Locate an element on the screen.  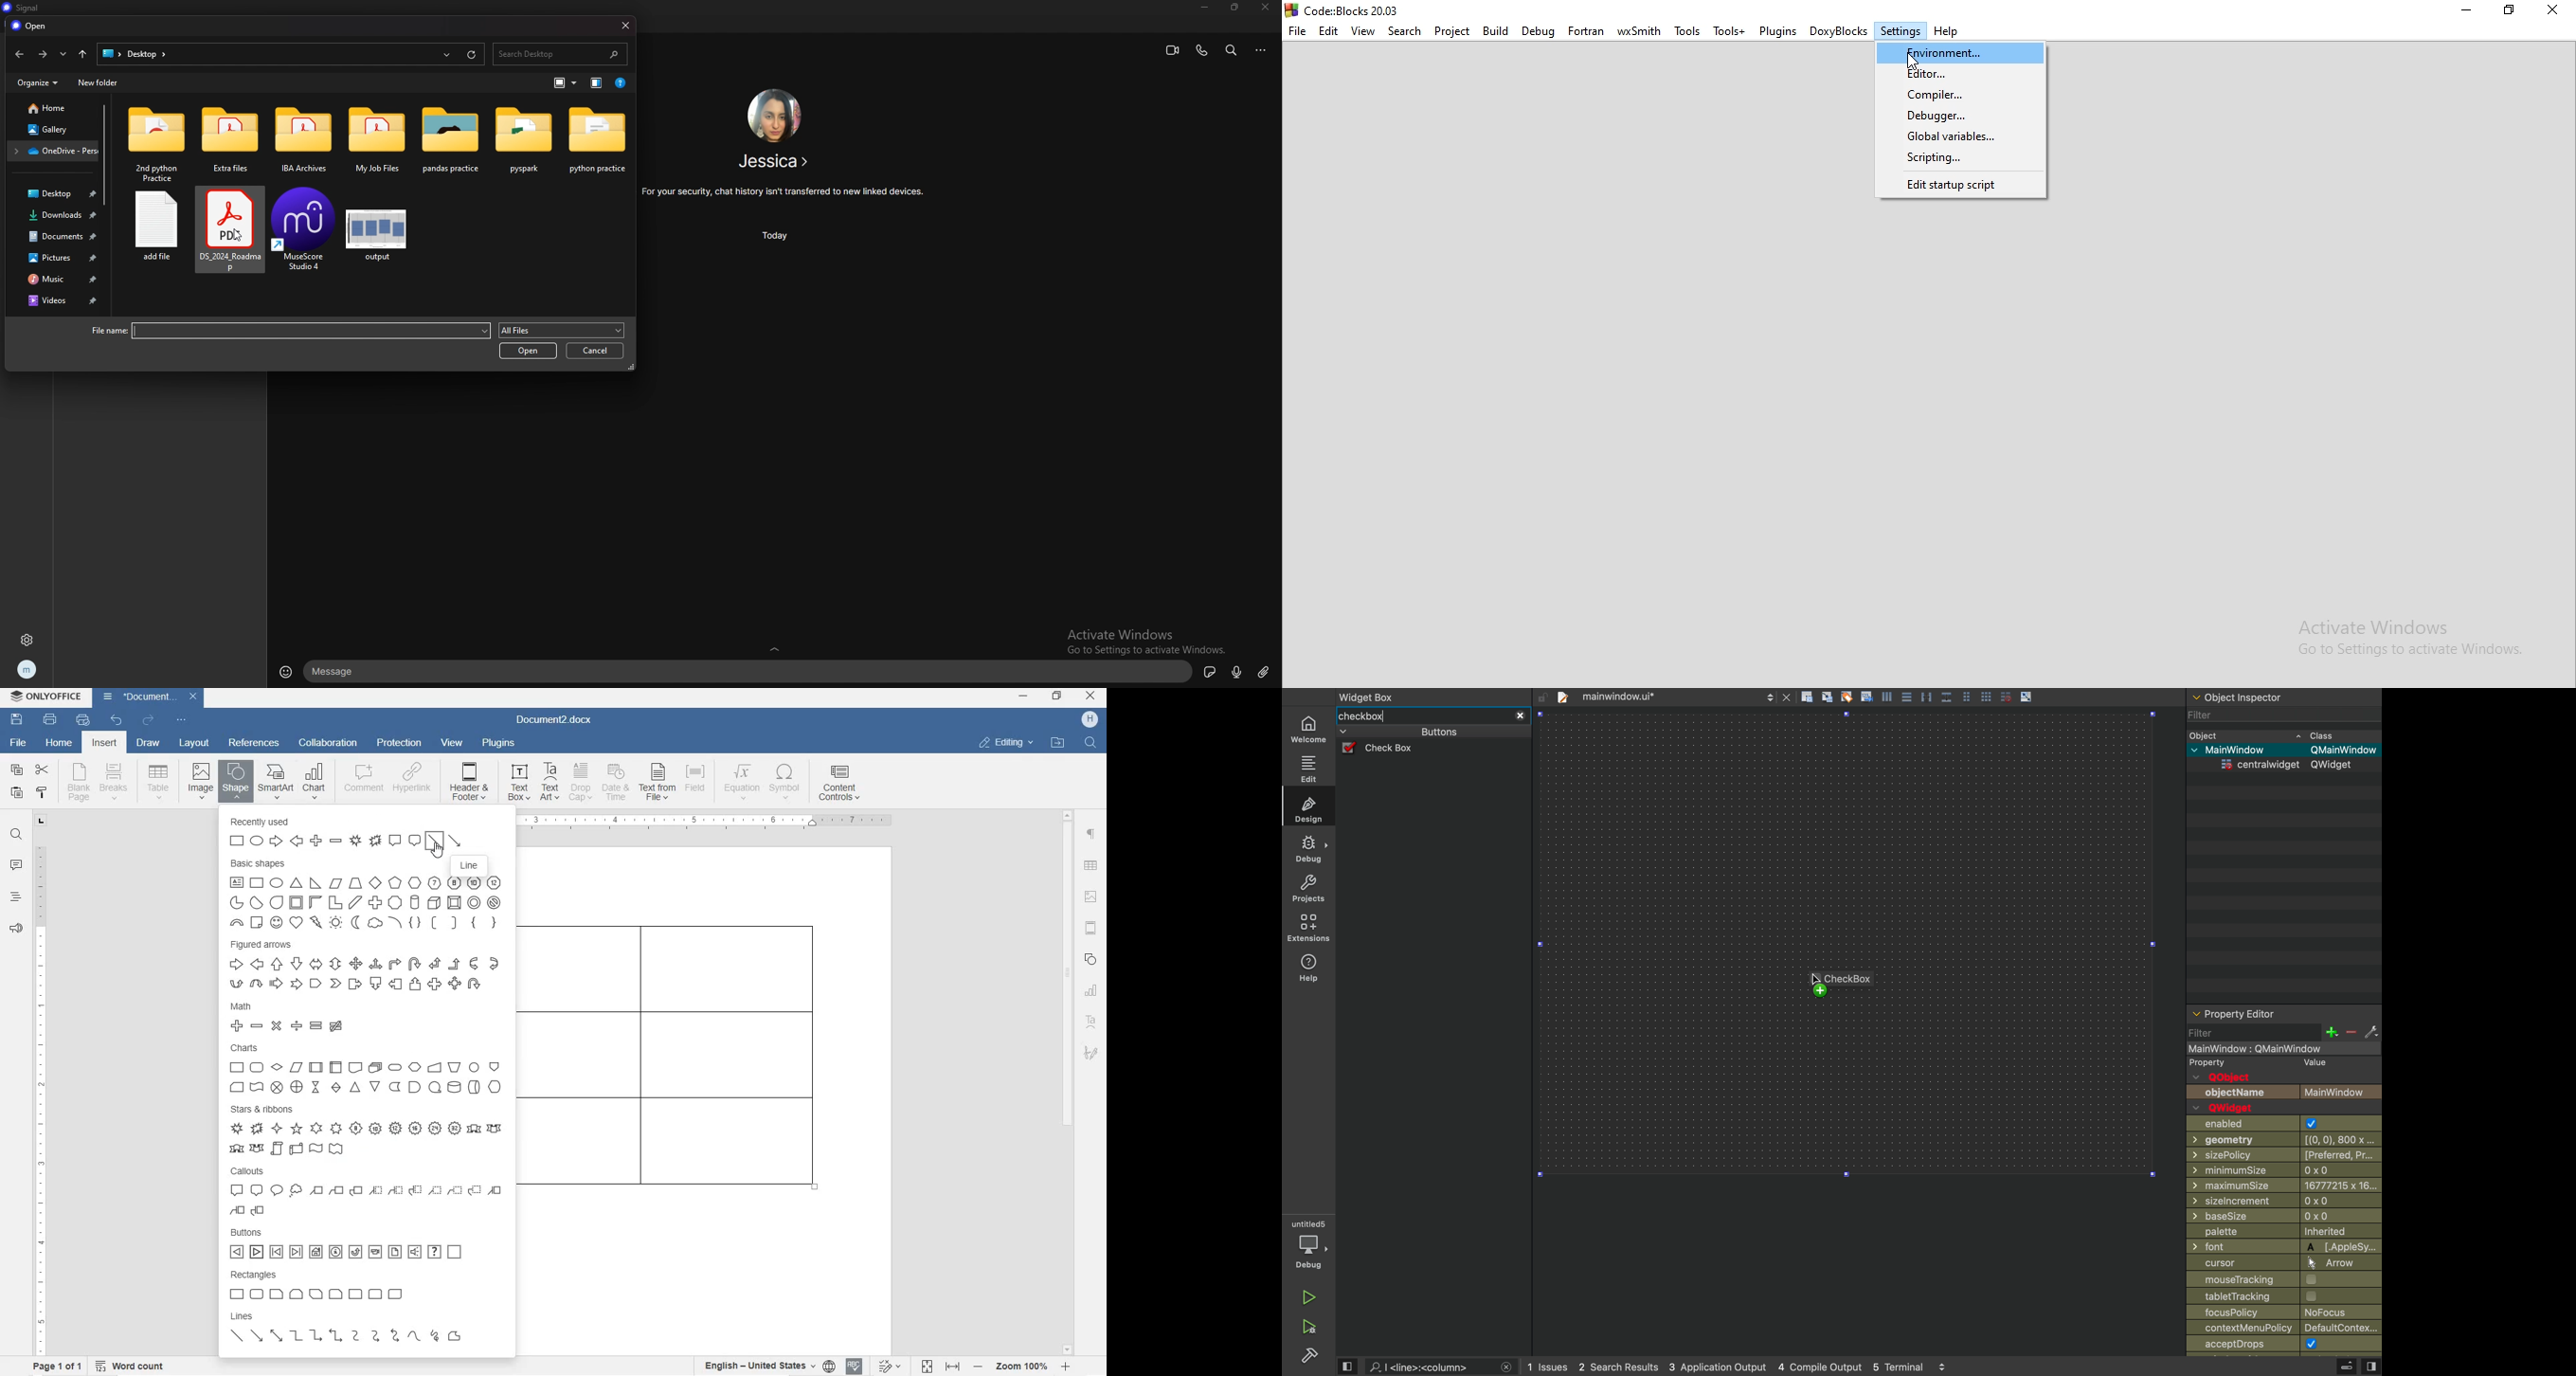
upto desktop is located at coordinates (82, 54).